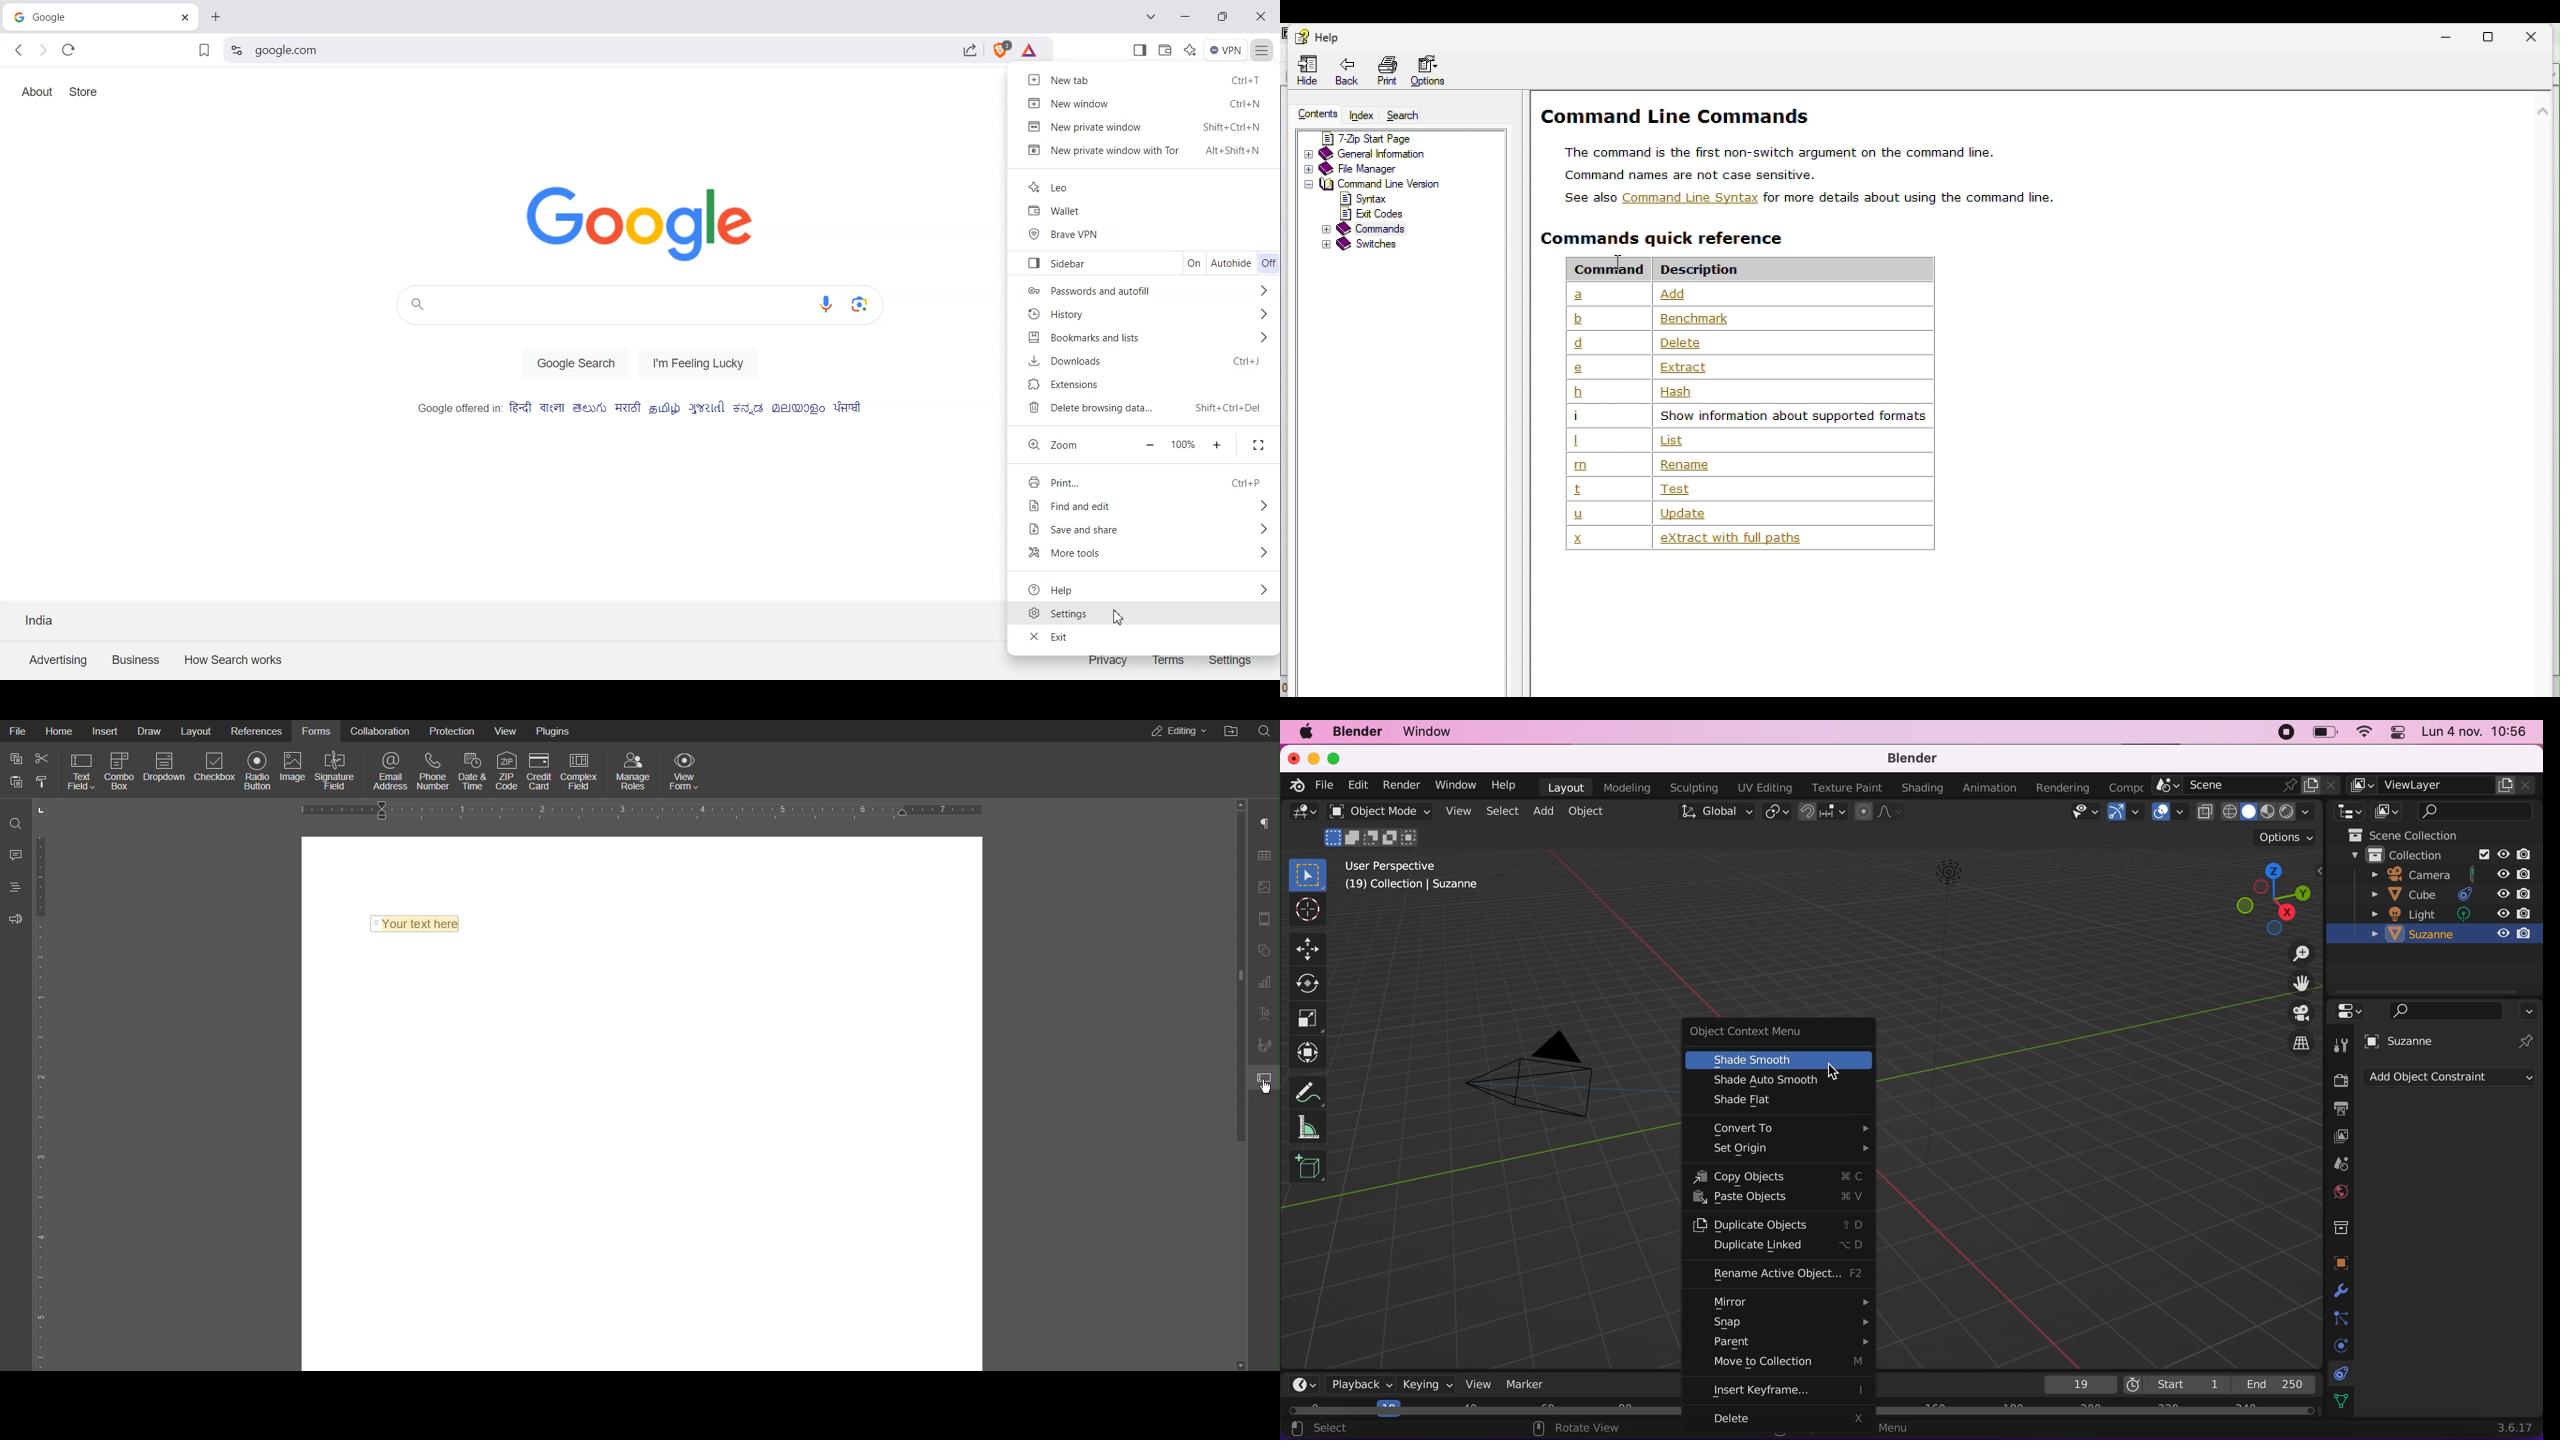 This screenshot has height=1456, width=2576. What do you see at coordinates (1264, 920) in the screenshot?
I see `Header and Footer` at bounding box center [1264, 920].